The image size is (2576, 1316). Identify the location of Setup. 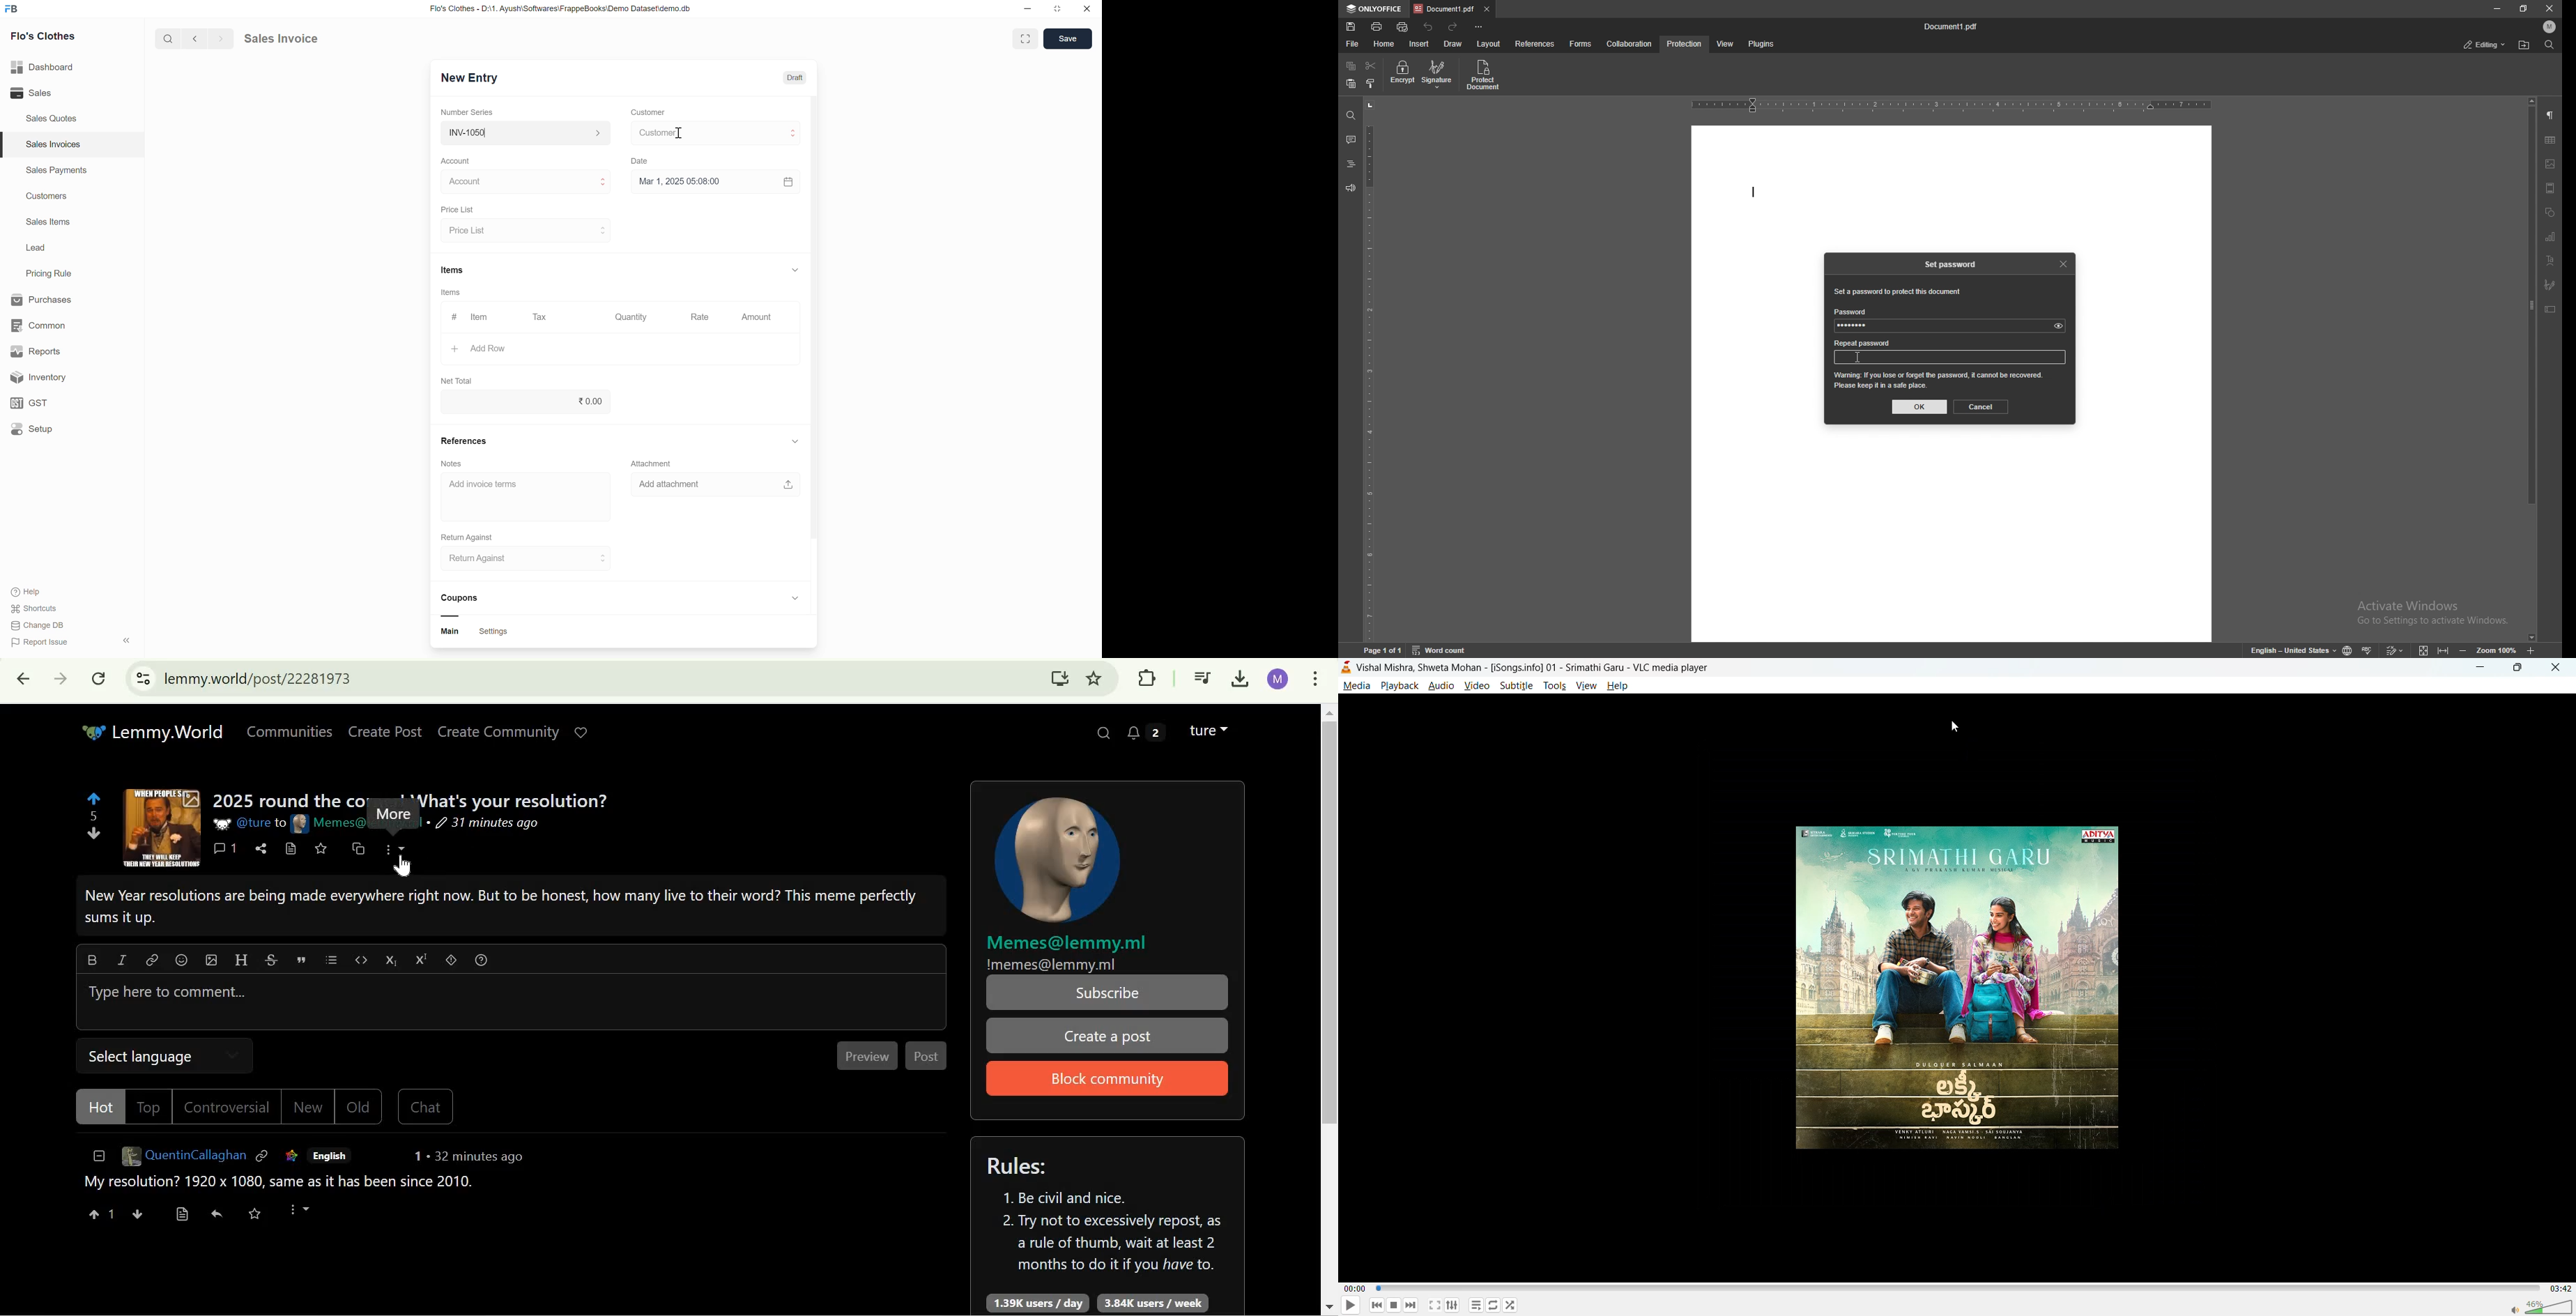
(64, 432).